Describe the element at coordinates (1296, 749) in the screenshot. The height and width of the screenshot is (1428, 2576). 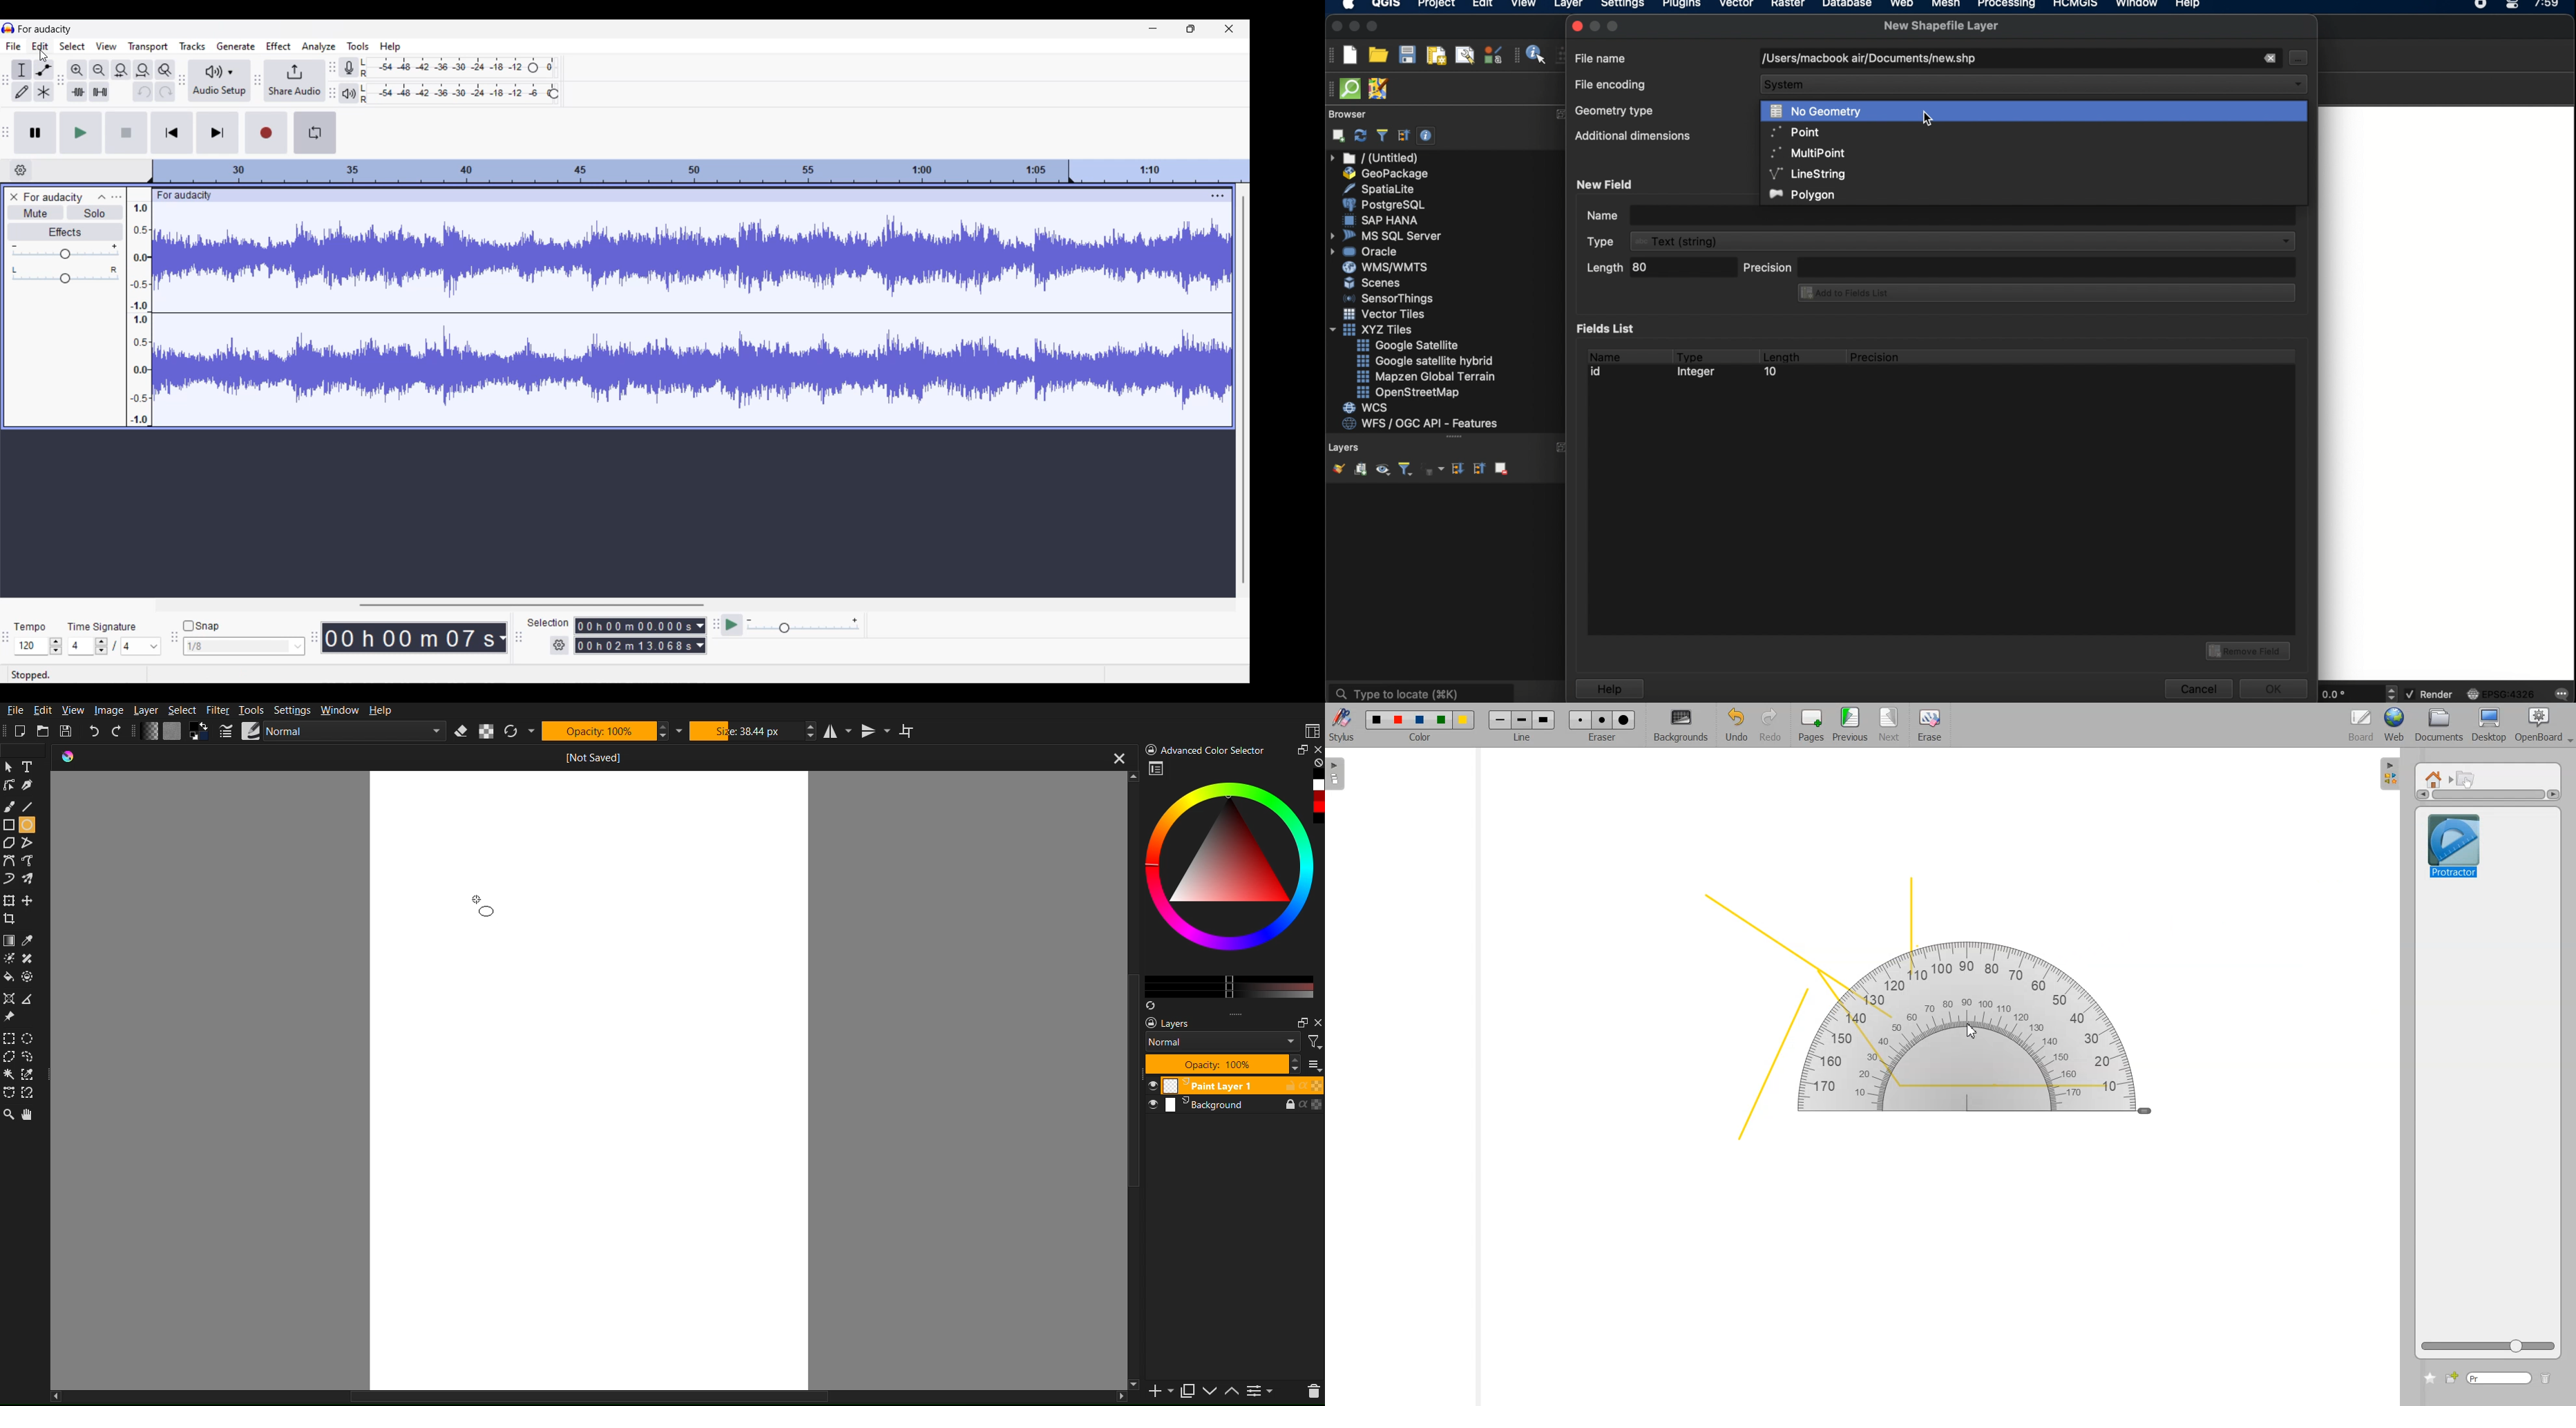
I see `Minimize` at that location.